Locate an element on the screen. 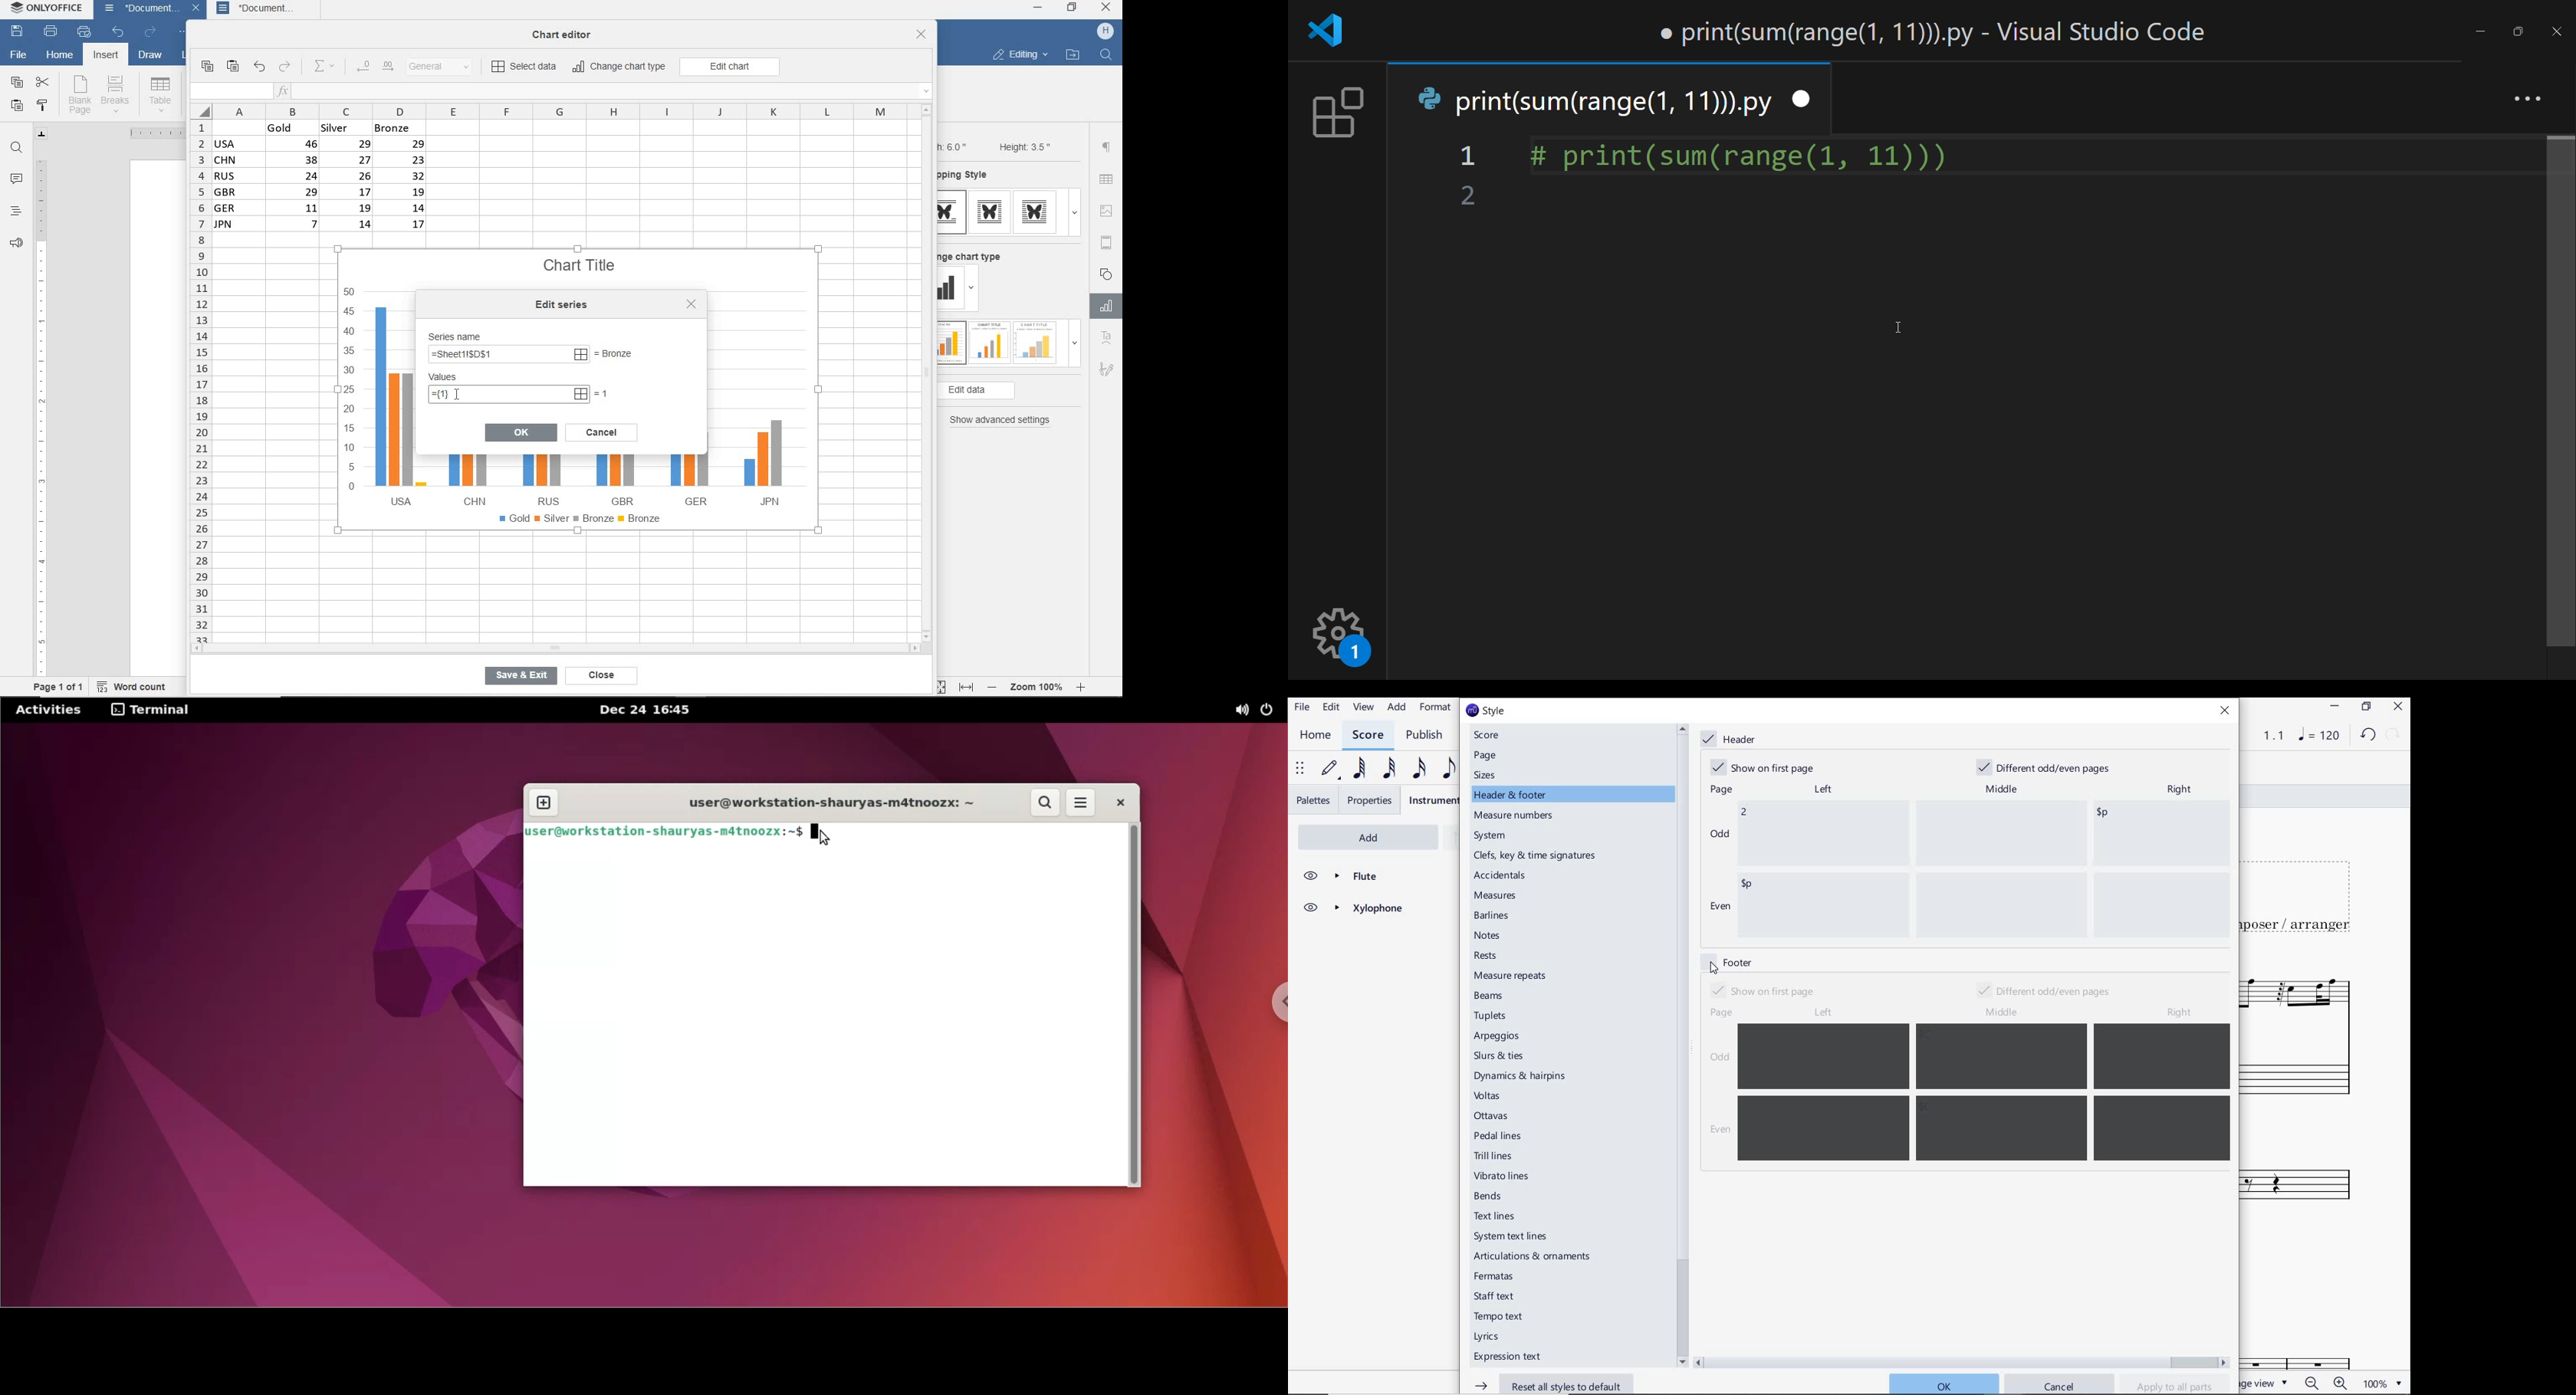 The height and width of the screenshot is (1400, 2576). cut is located at coordinates (43, 81).